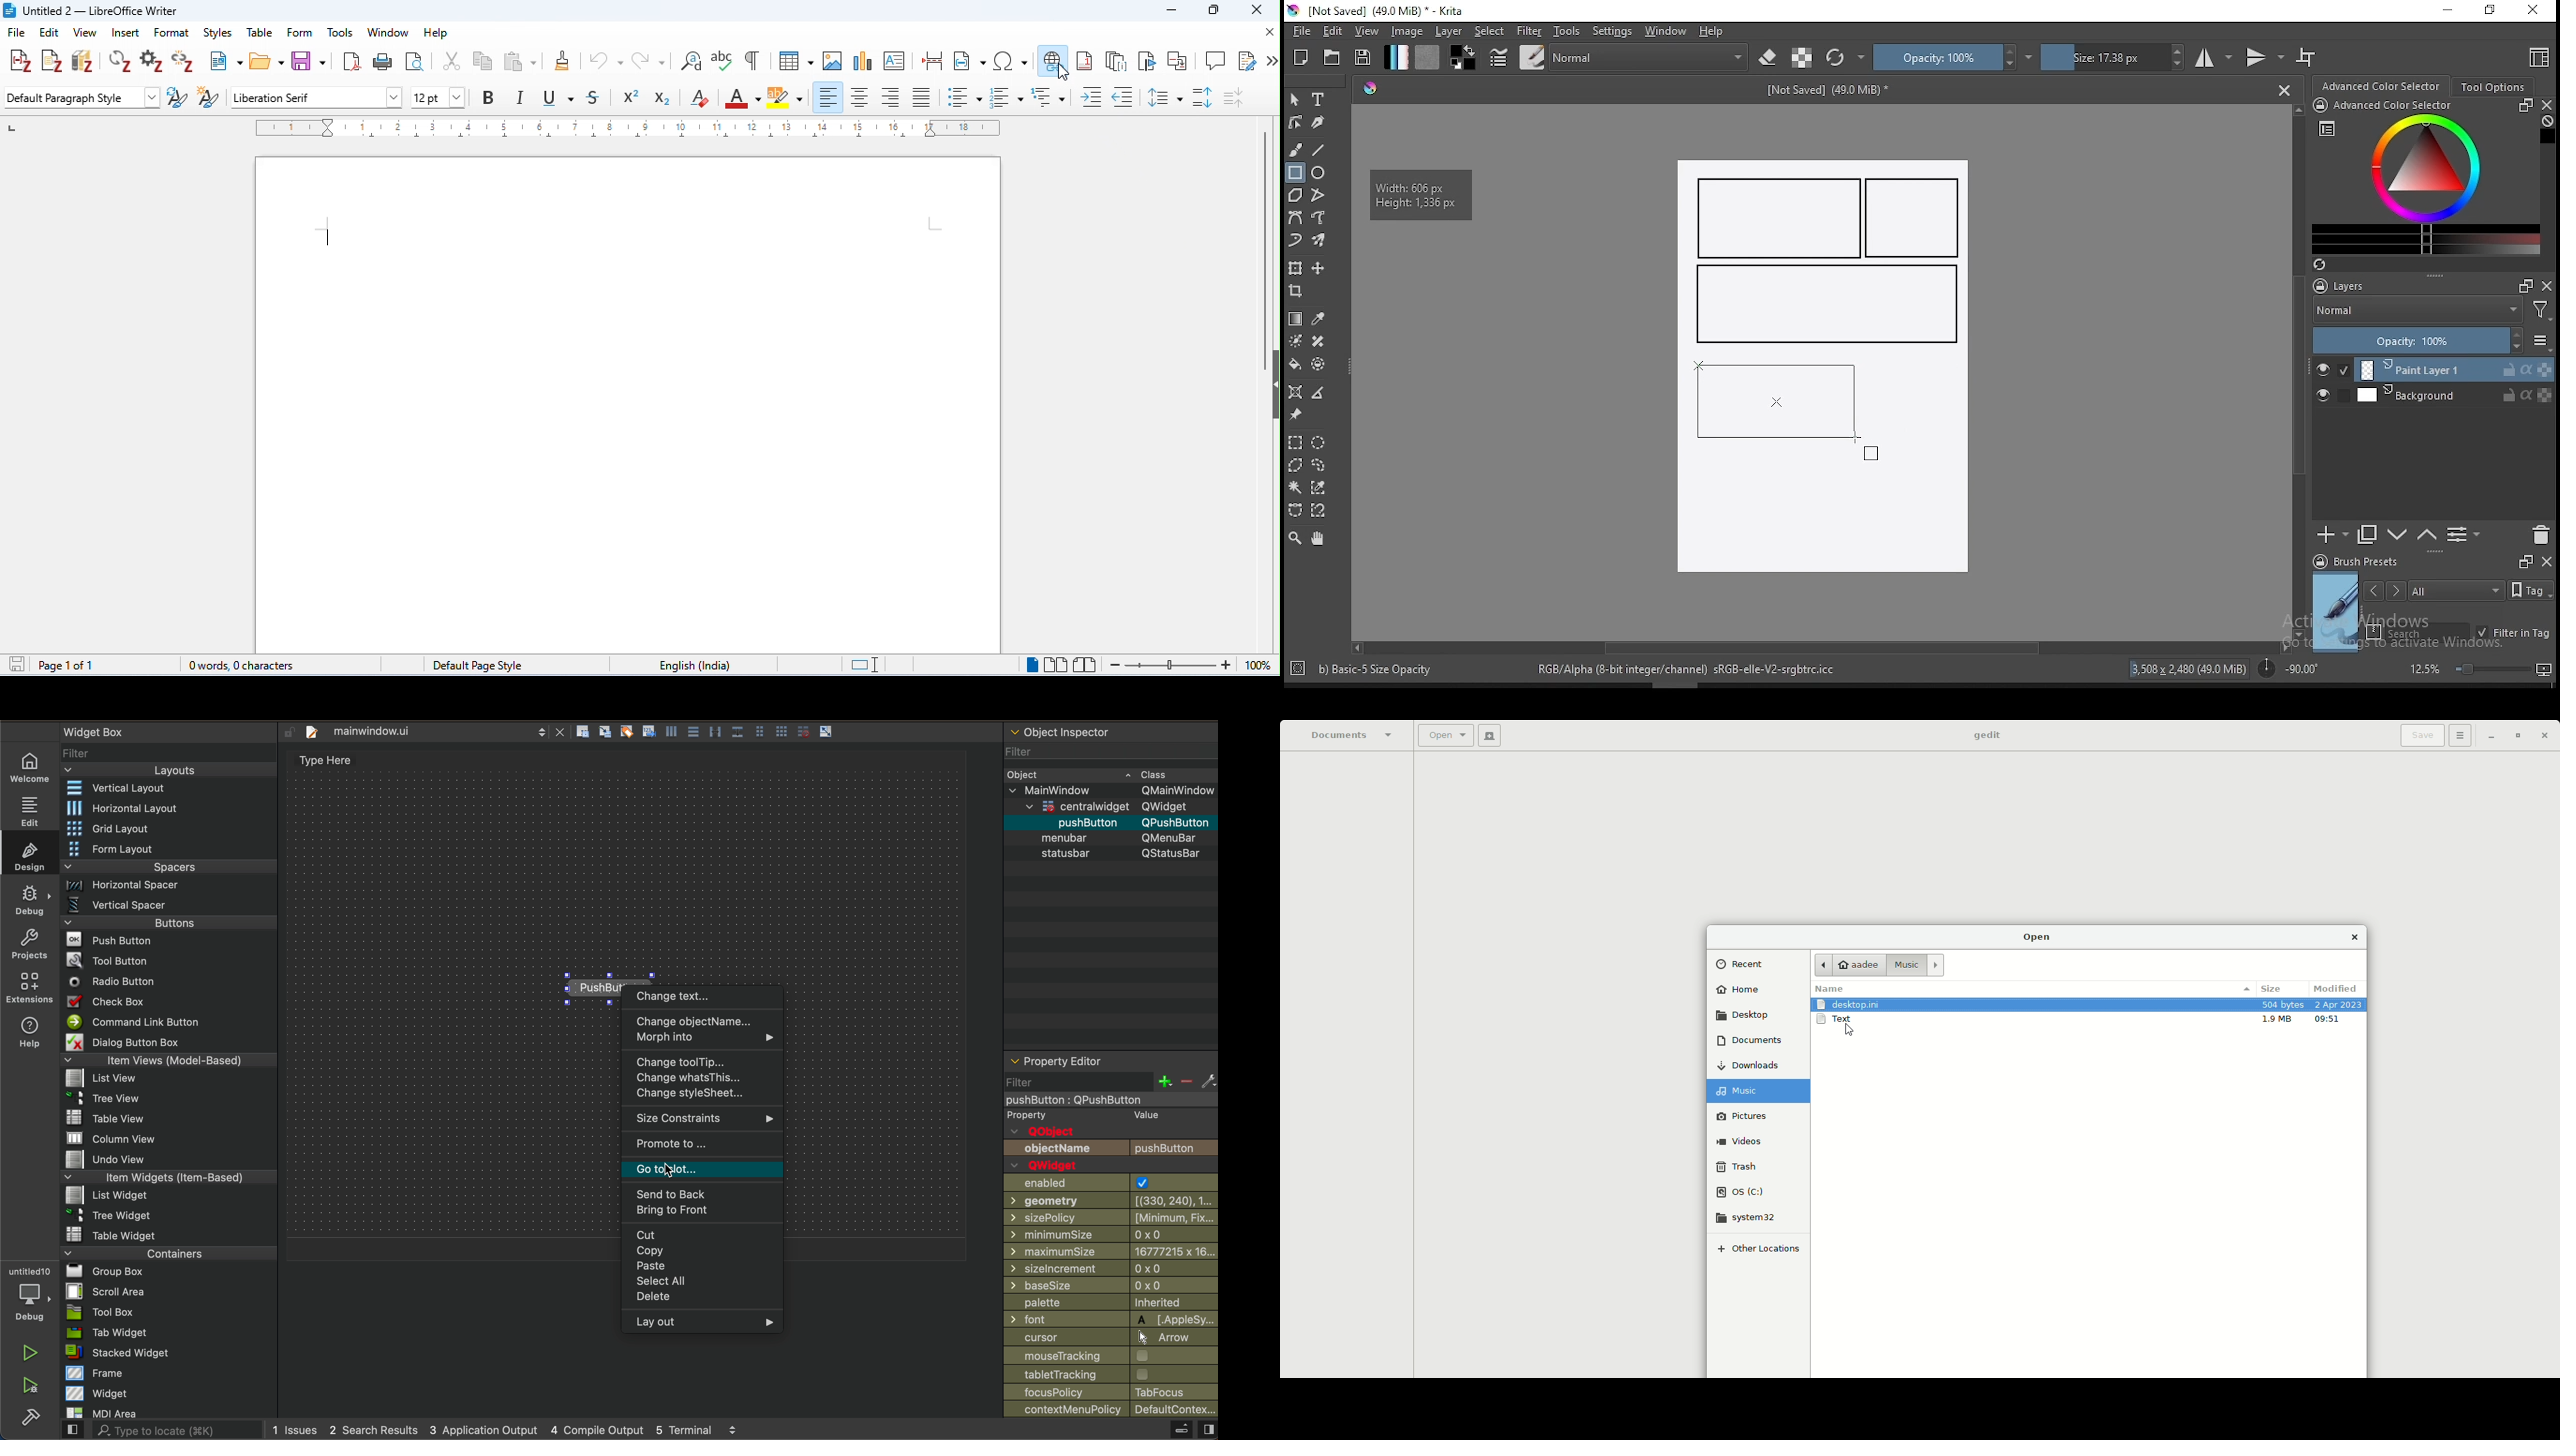  I want to click on filter, so click(171, 752).